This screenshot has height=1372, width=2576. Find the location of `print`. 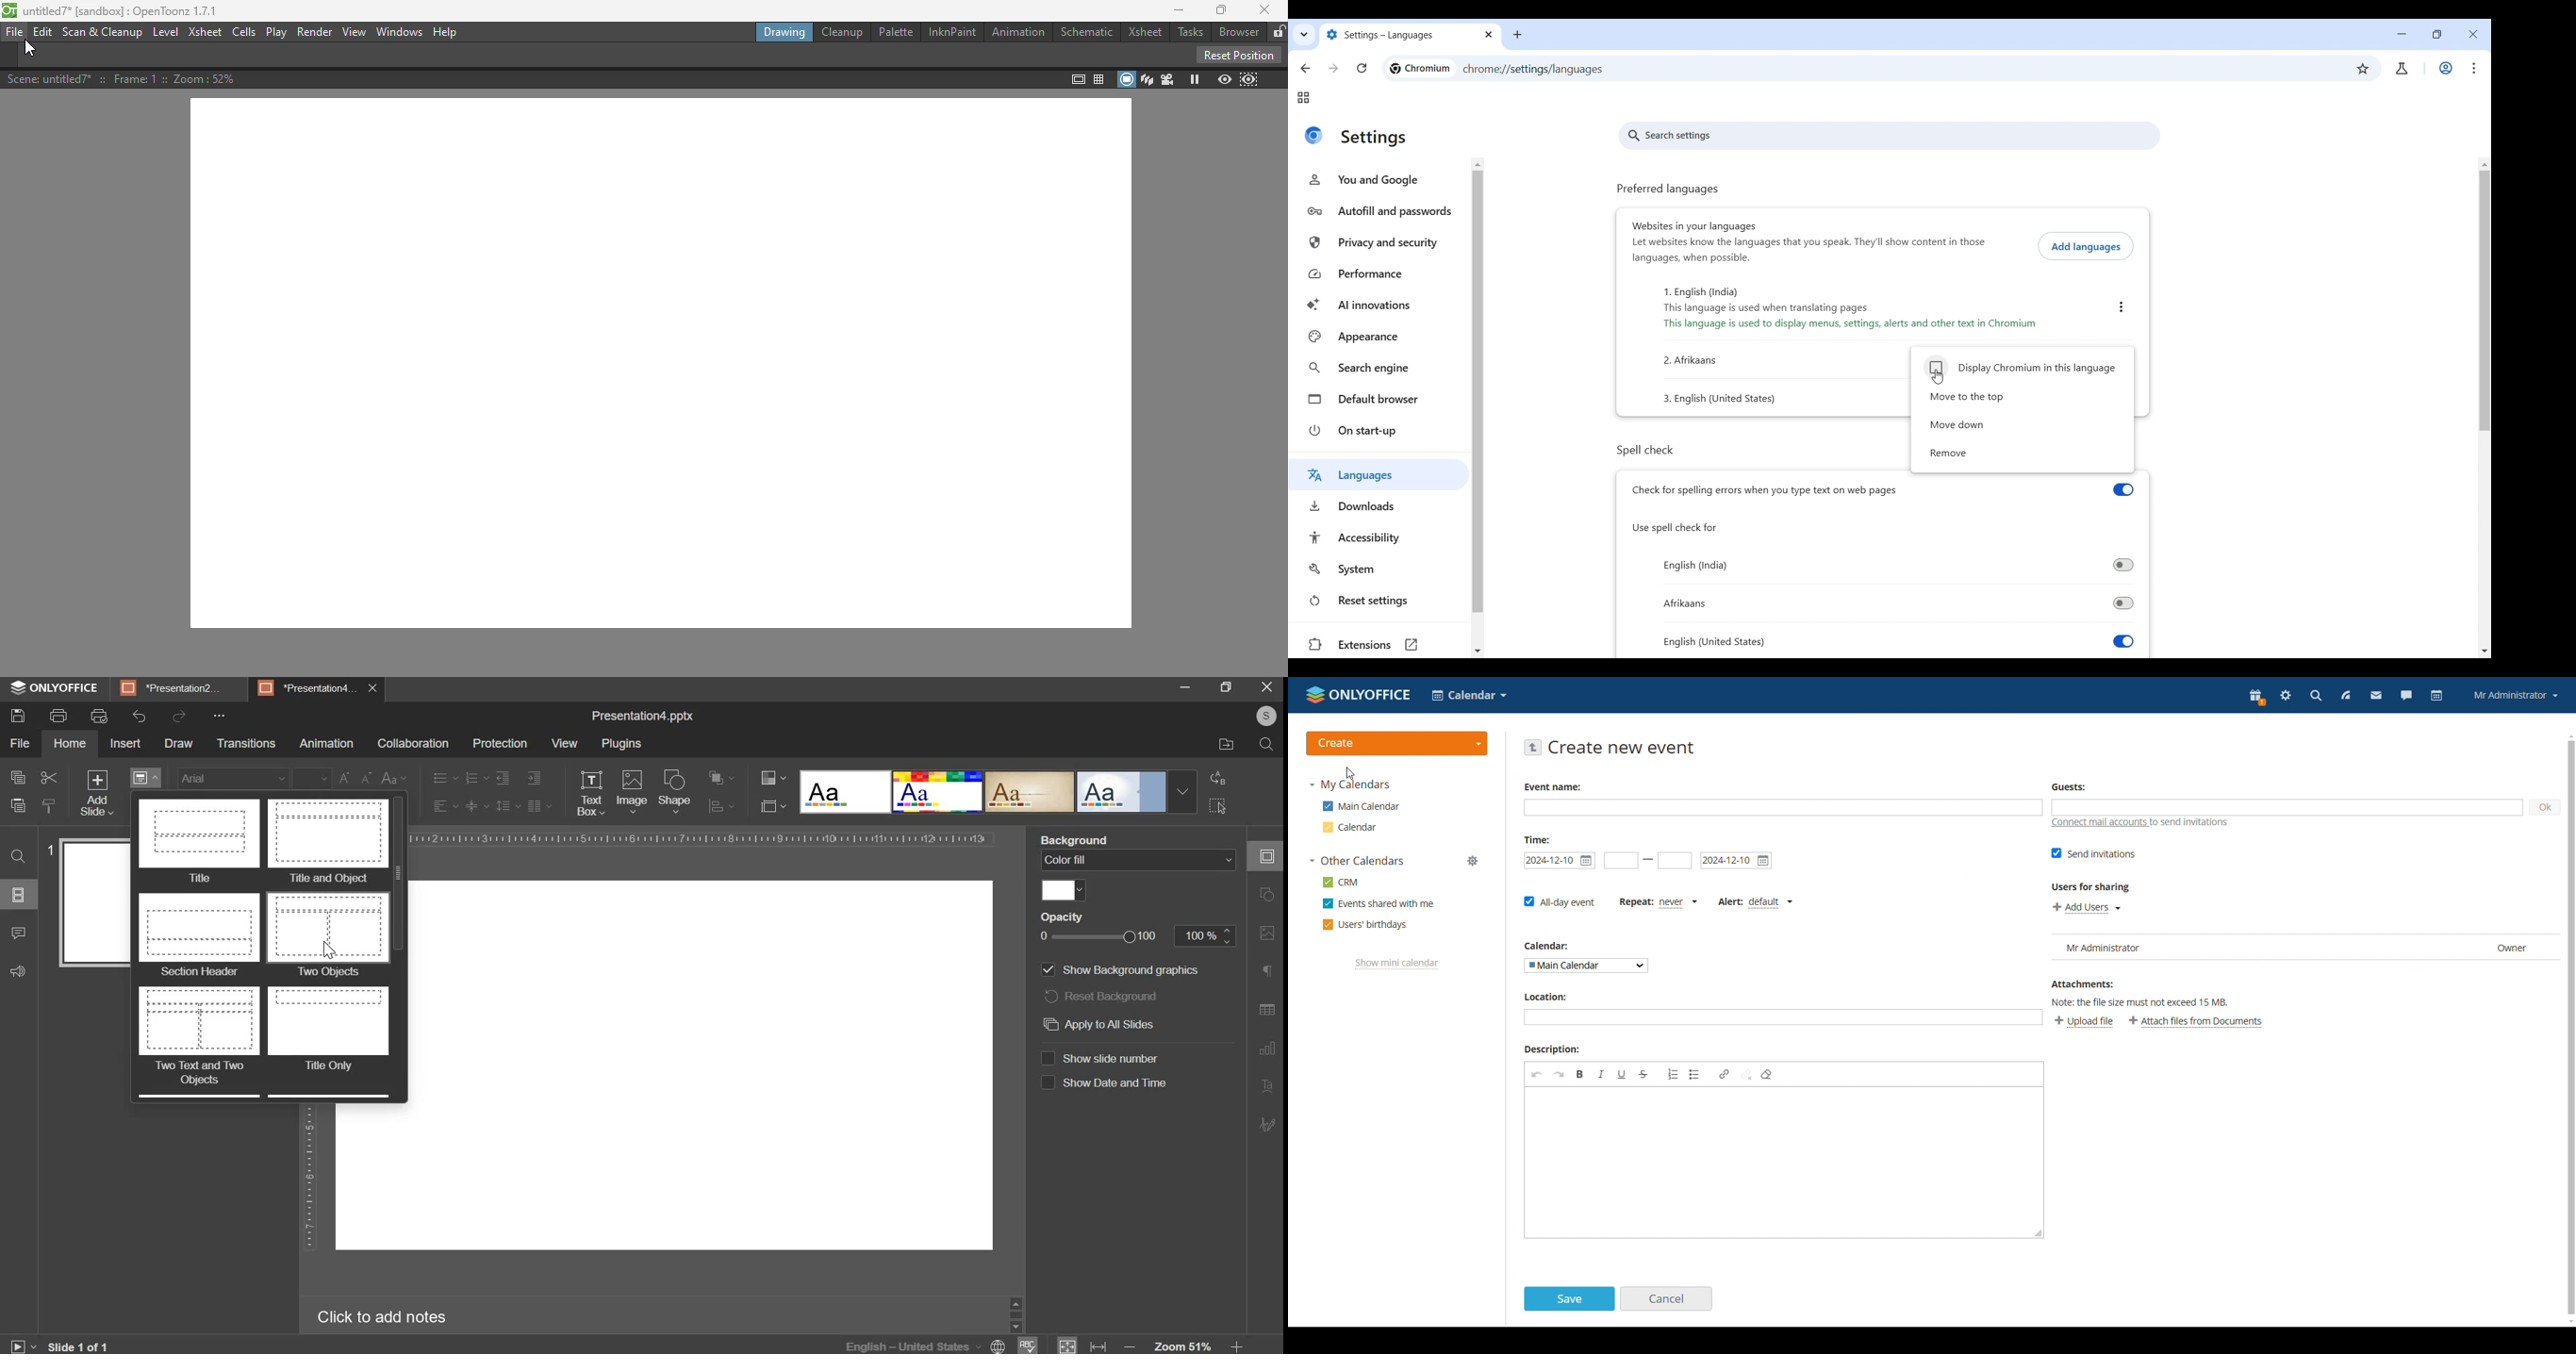

print is located at coordinates (57, 716).